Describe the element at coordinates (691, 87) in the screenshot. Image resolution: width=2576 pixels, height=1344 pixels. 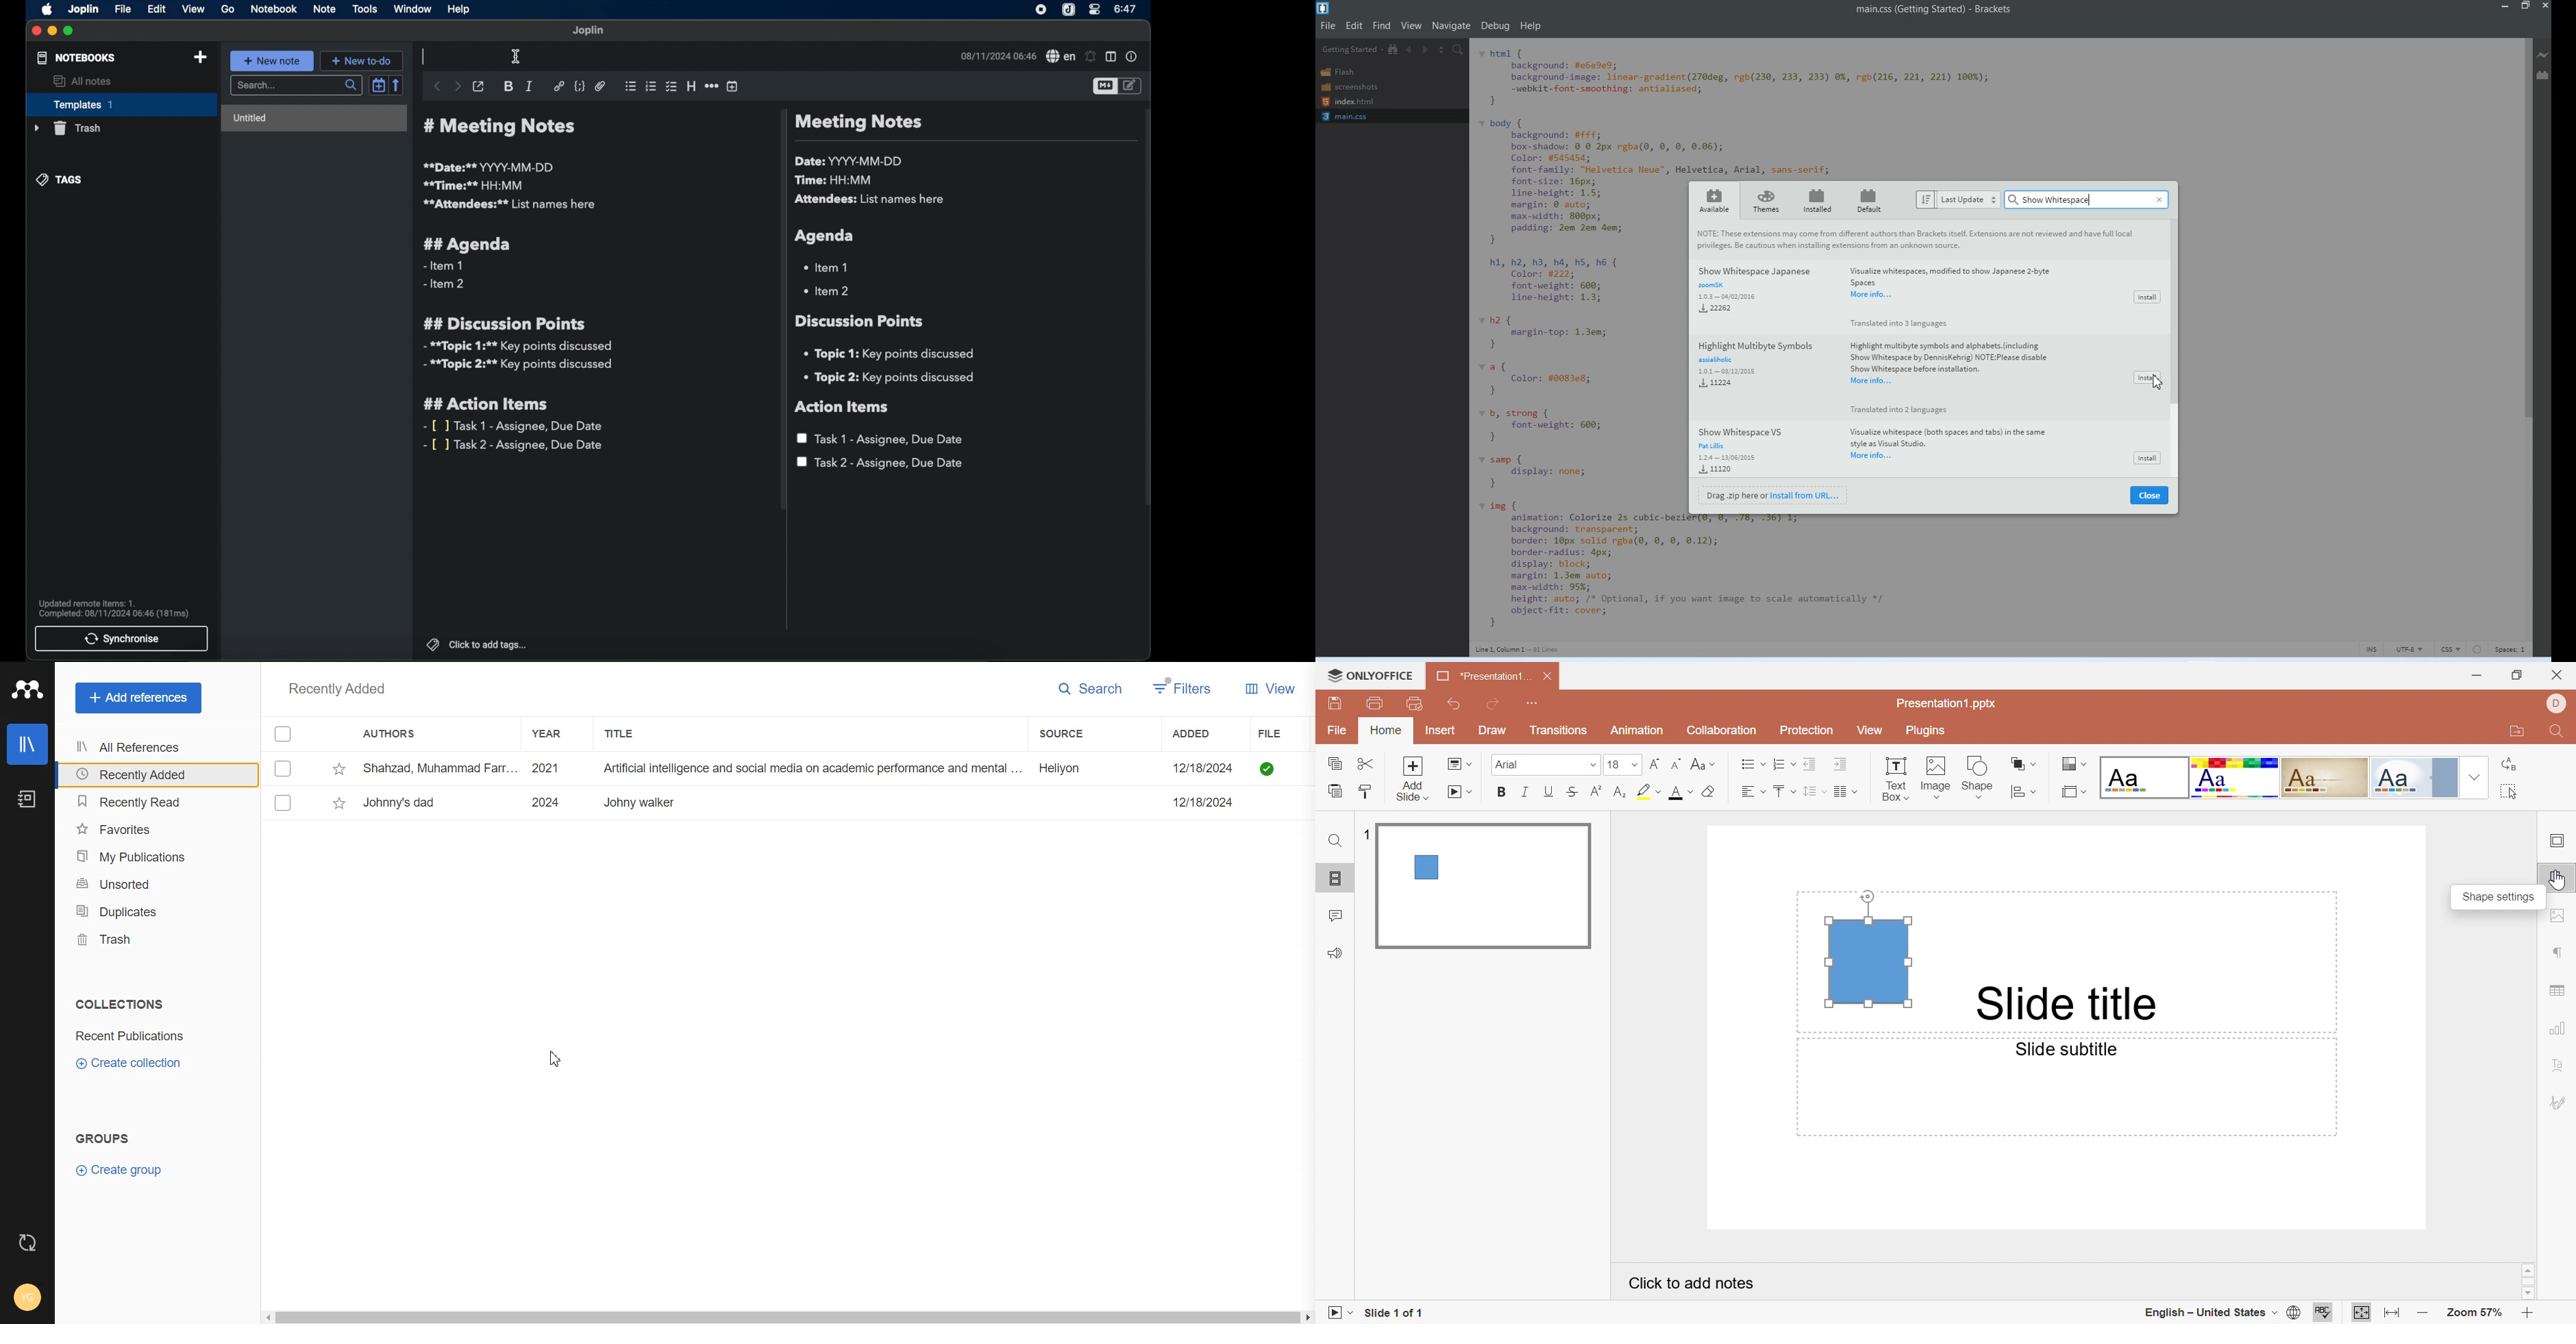
I see `heading` at that location.